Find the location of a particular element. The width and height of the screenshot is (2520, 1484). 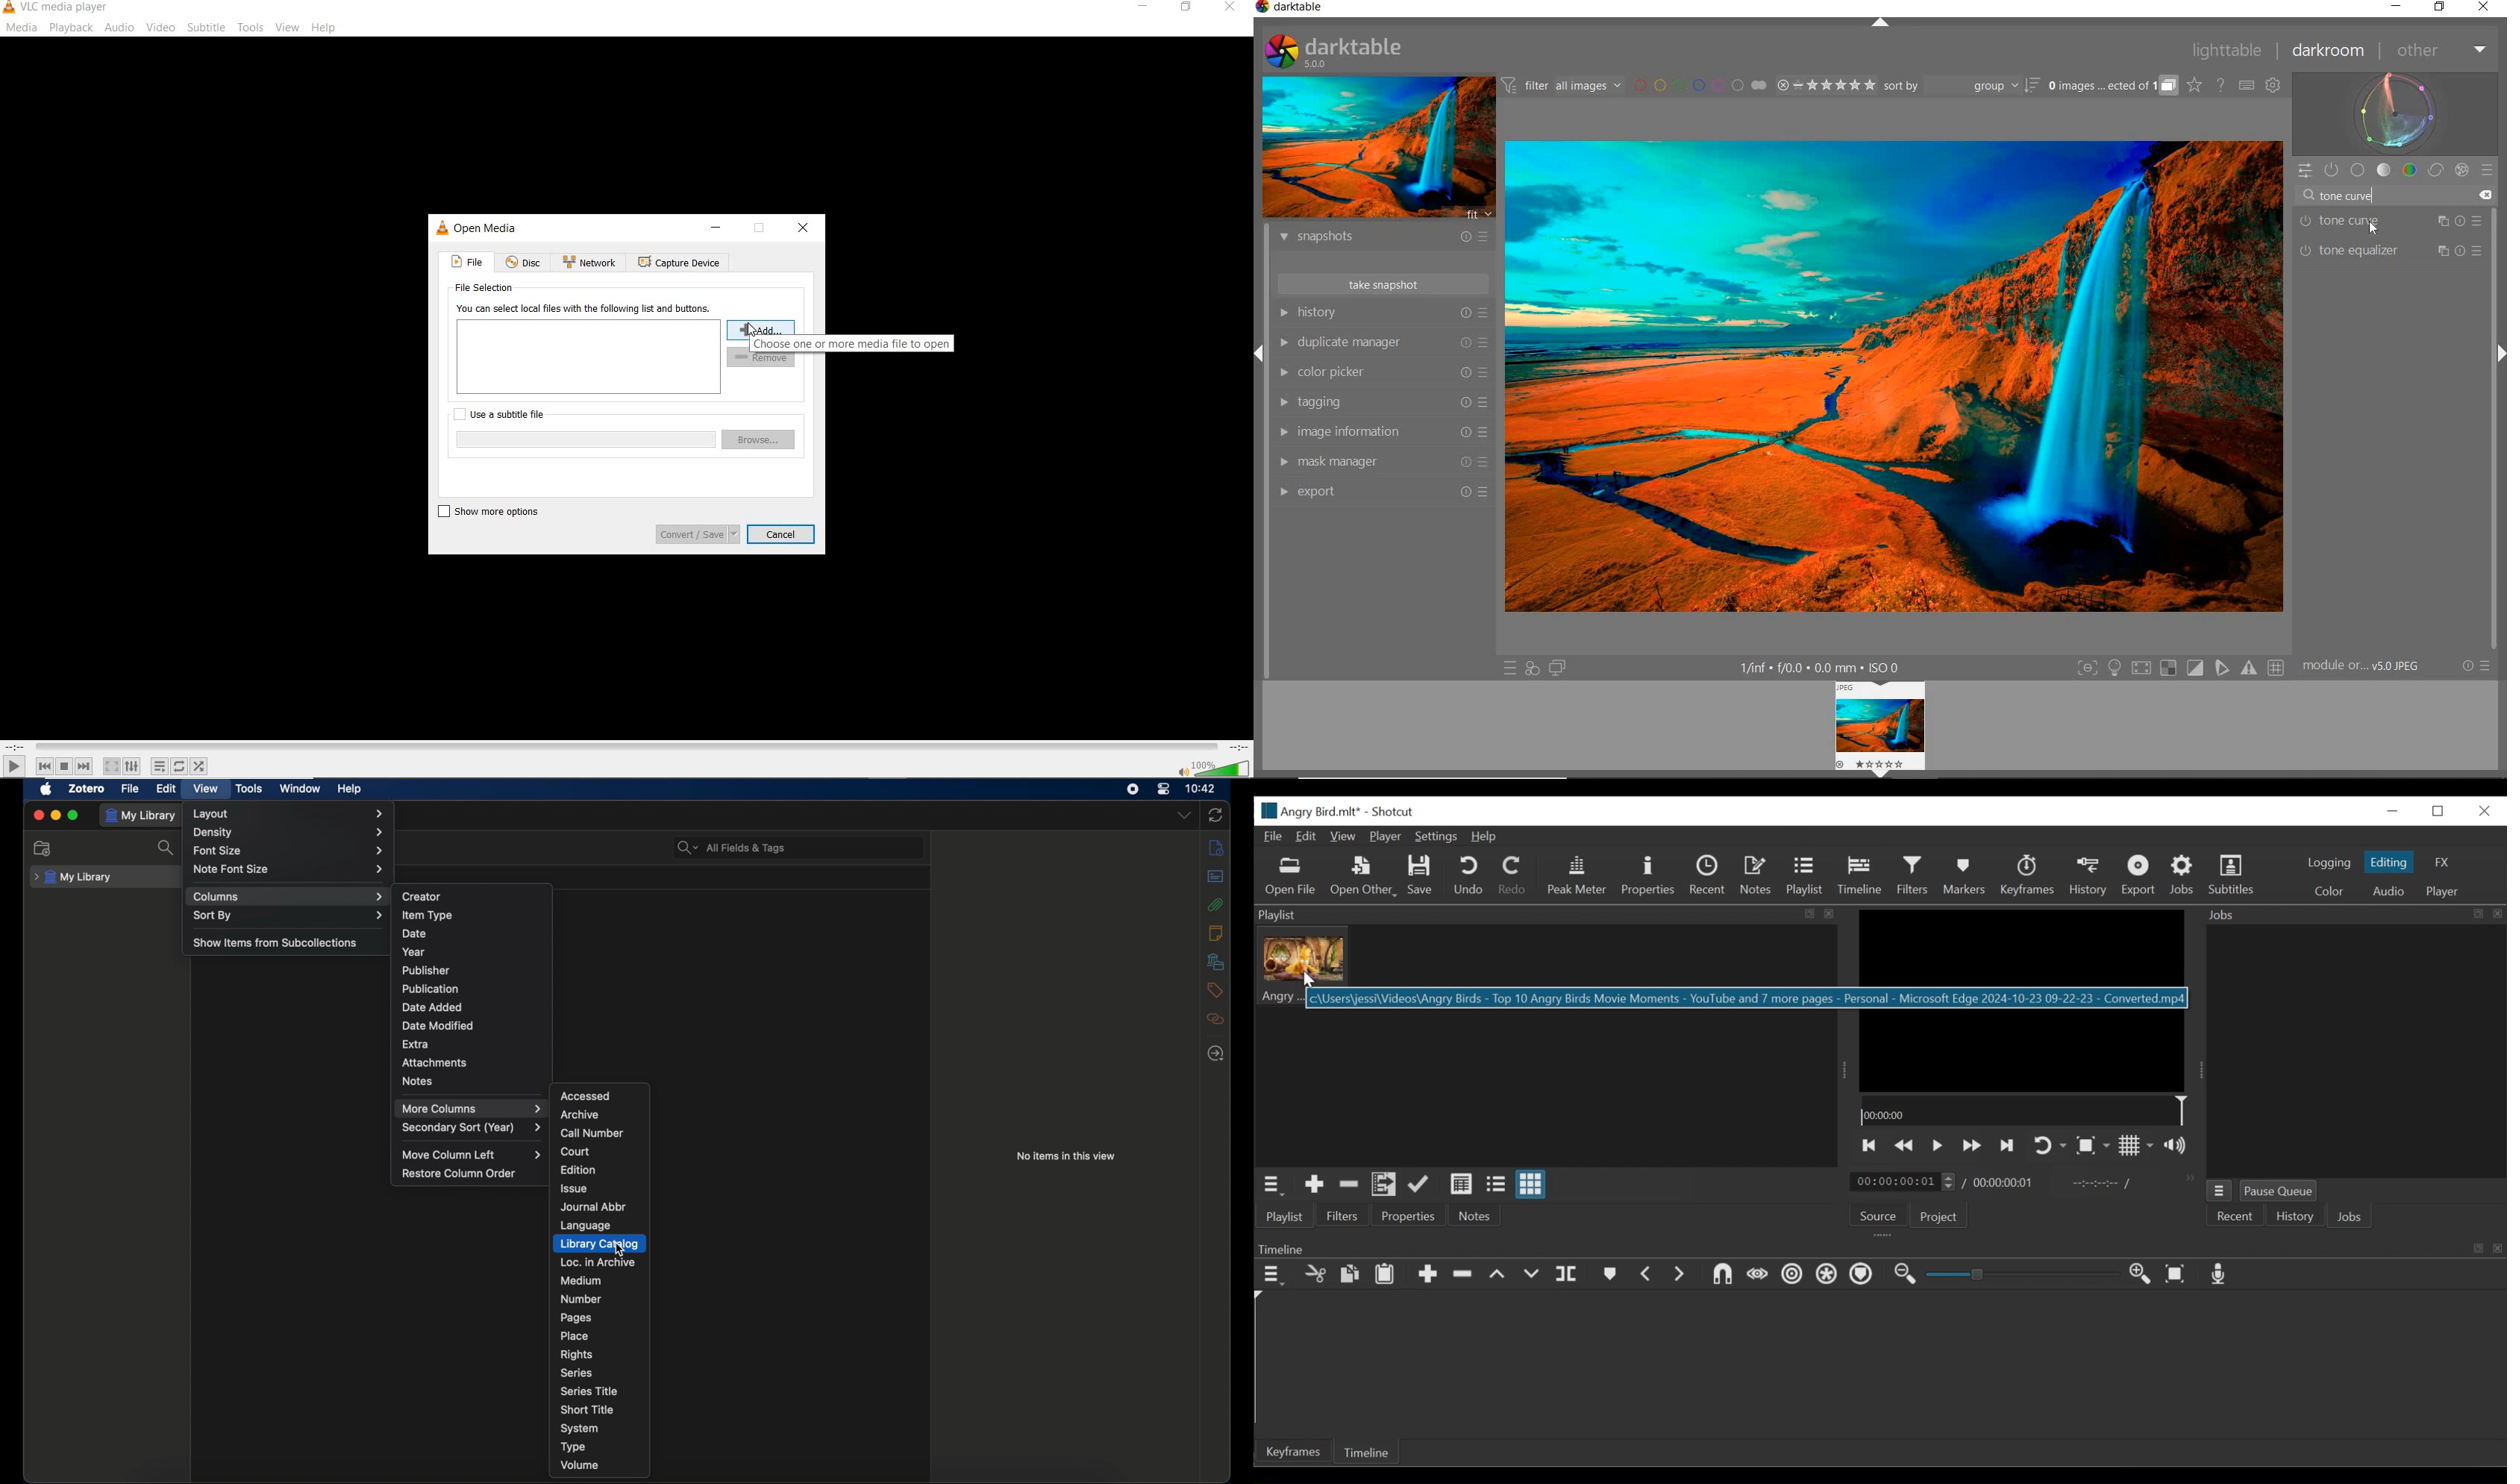

Filters is located at coordinates (1341, 1216).